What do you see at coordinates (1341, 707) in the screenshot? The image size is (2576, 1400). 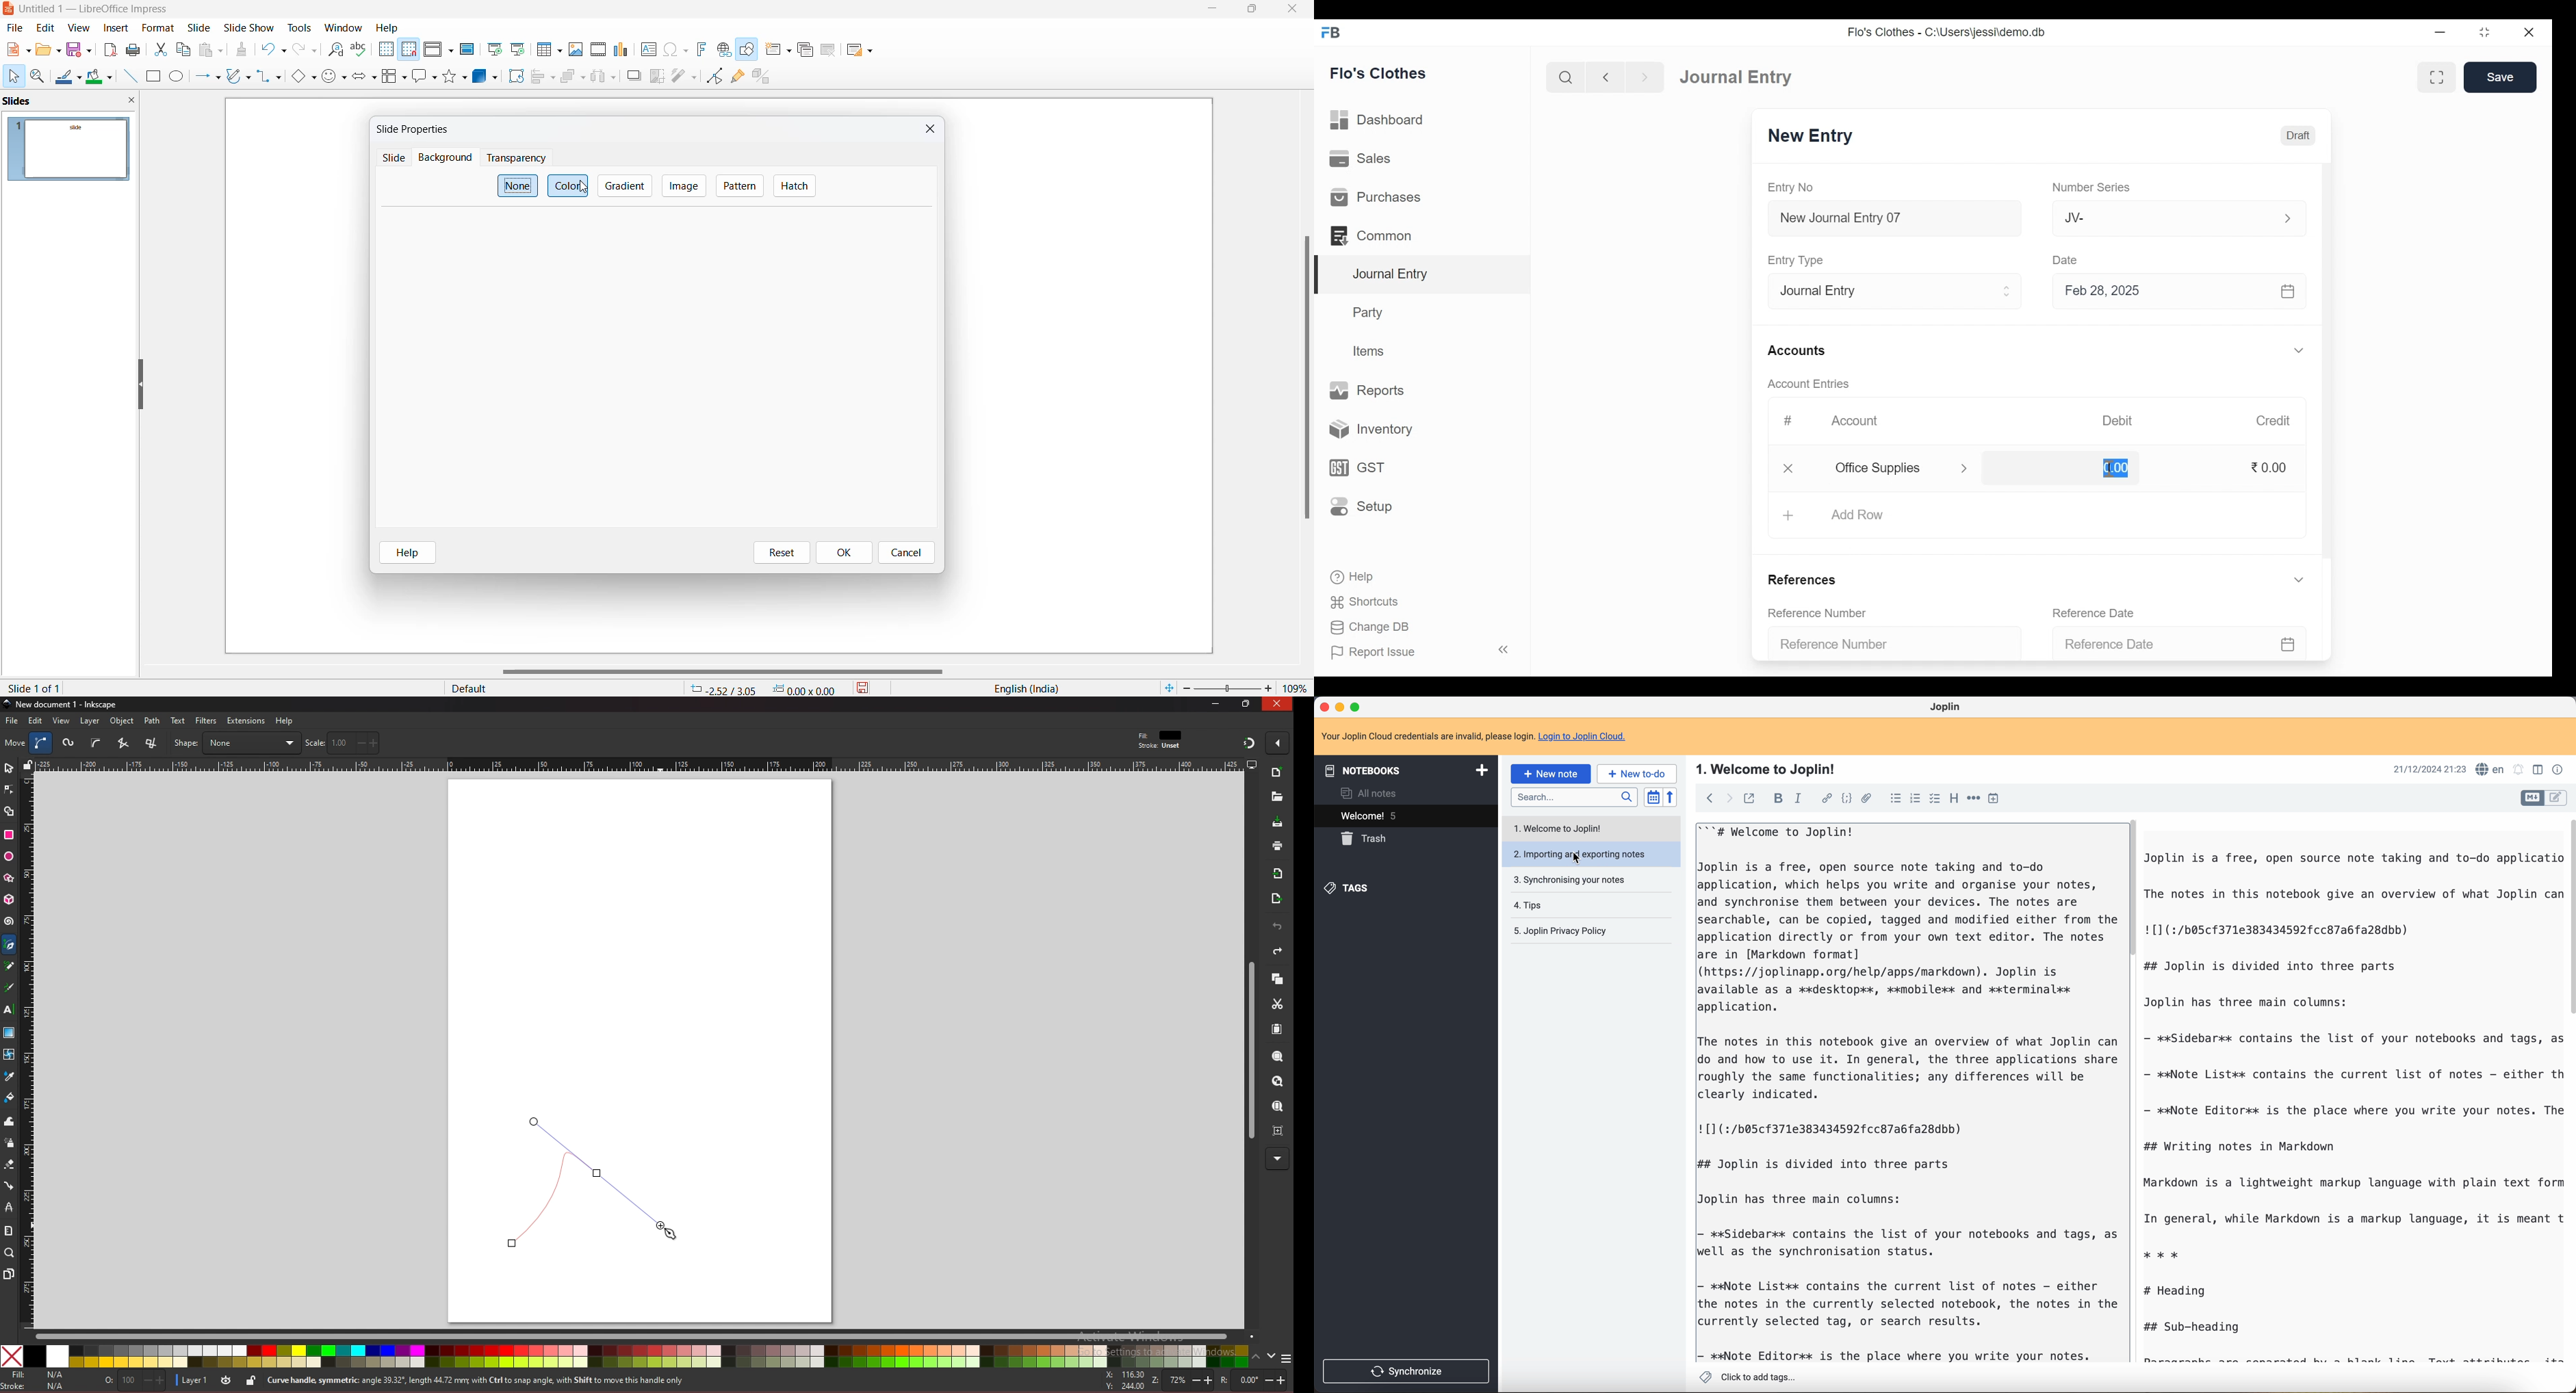 I see `minimize` at bounding box center [1341, 707].